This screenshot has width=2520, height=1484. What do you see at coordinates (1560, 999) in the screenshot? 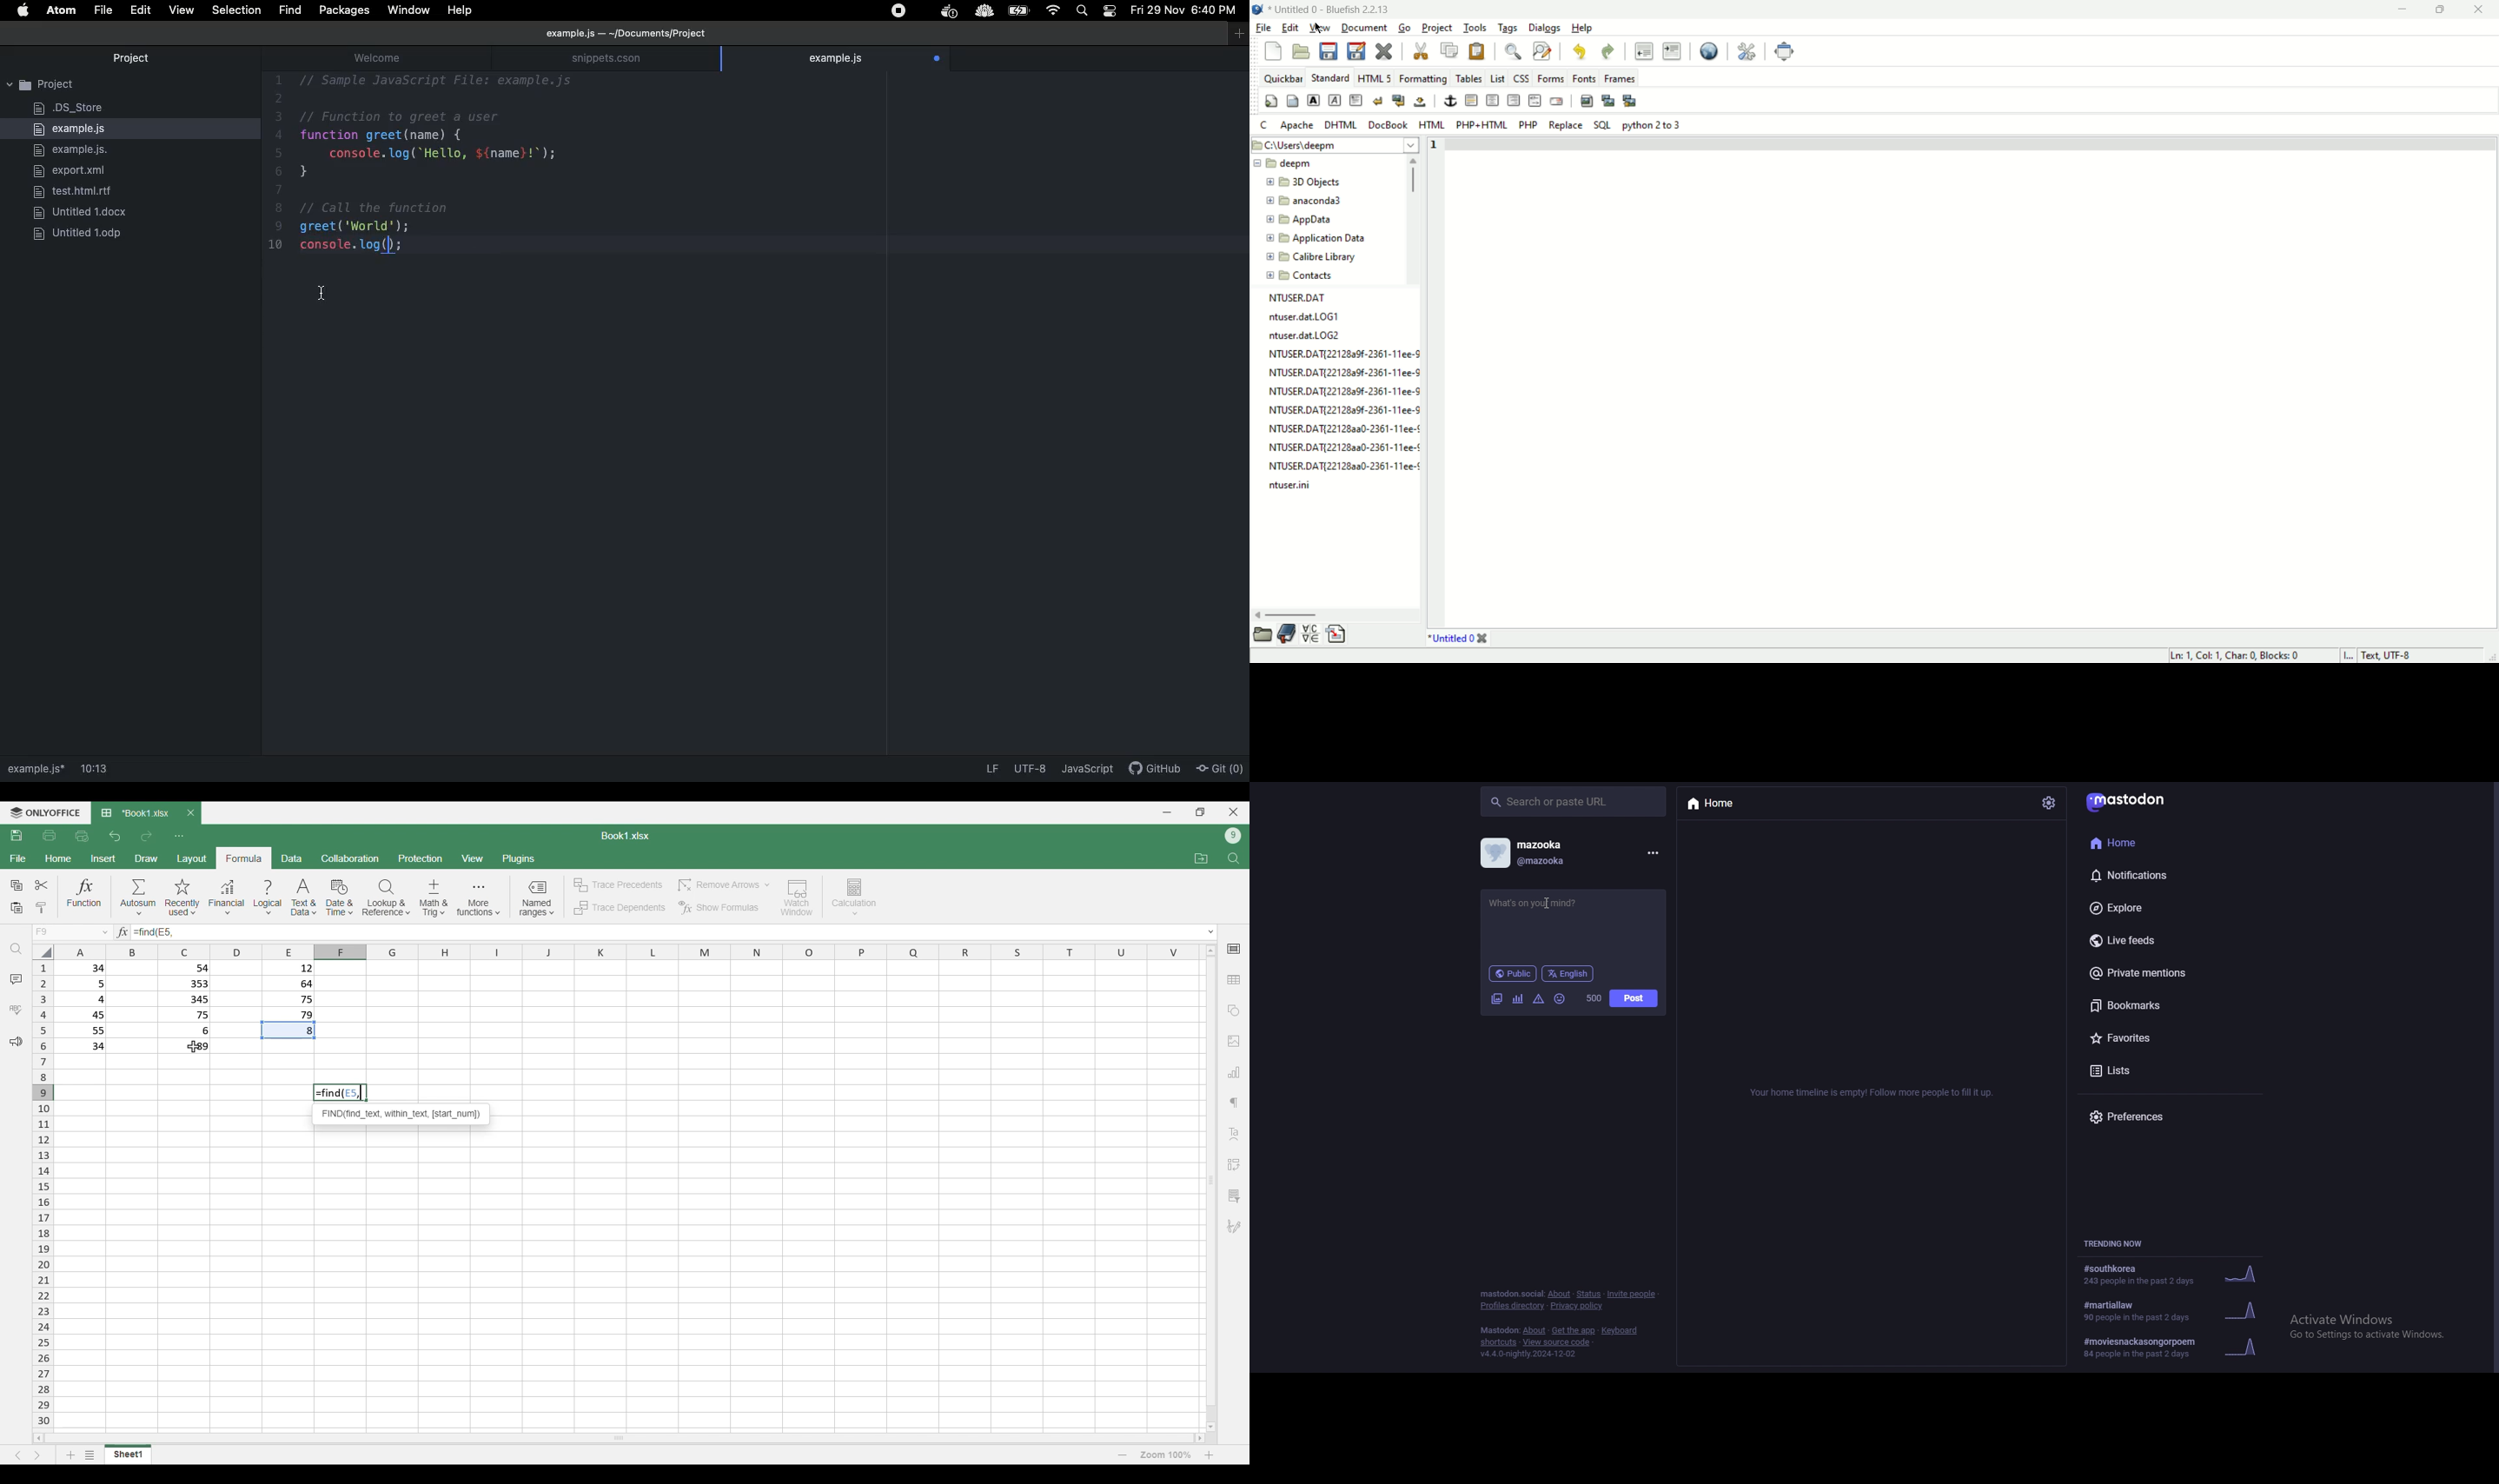
I see `emoji` at bounding box center [1560, 999].